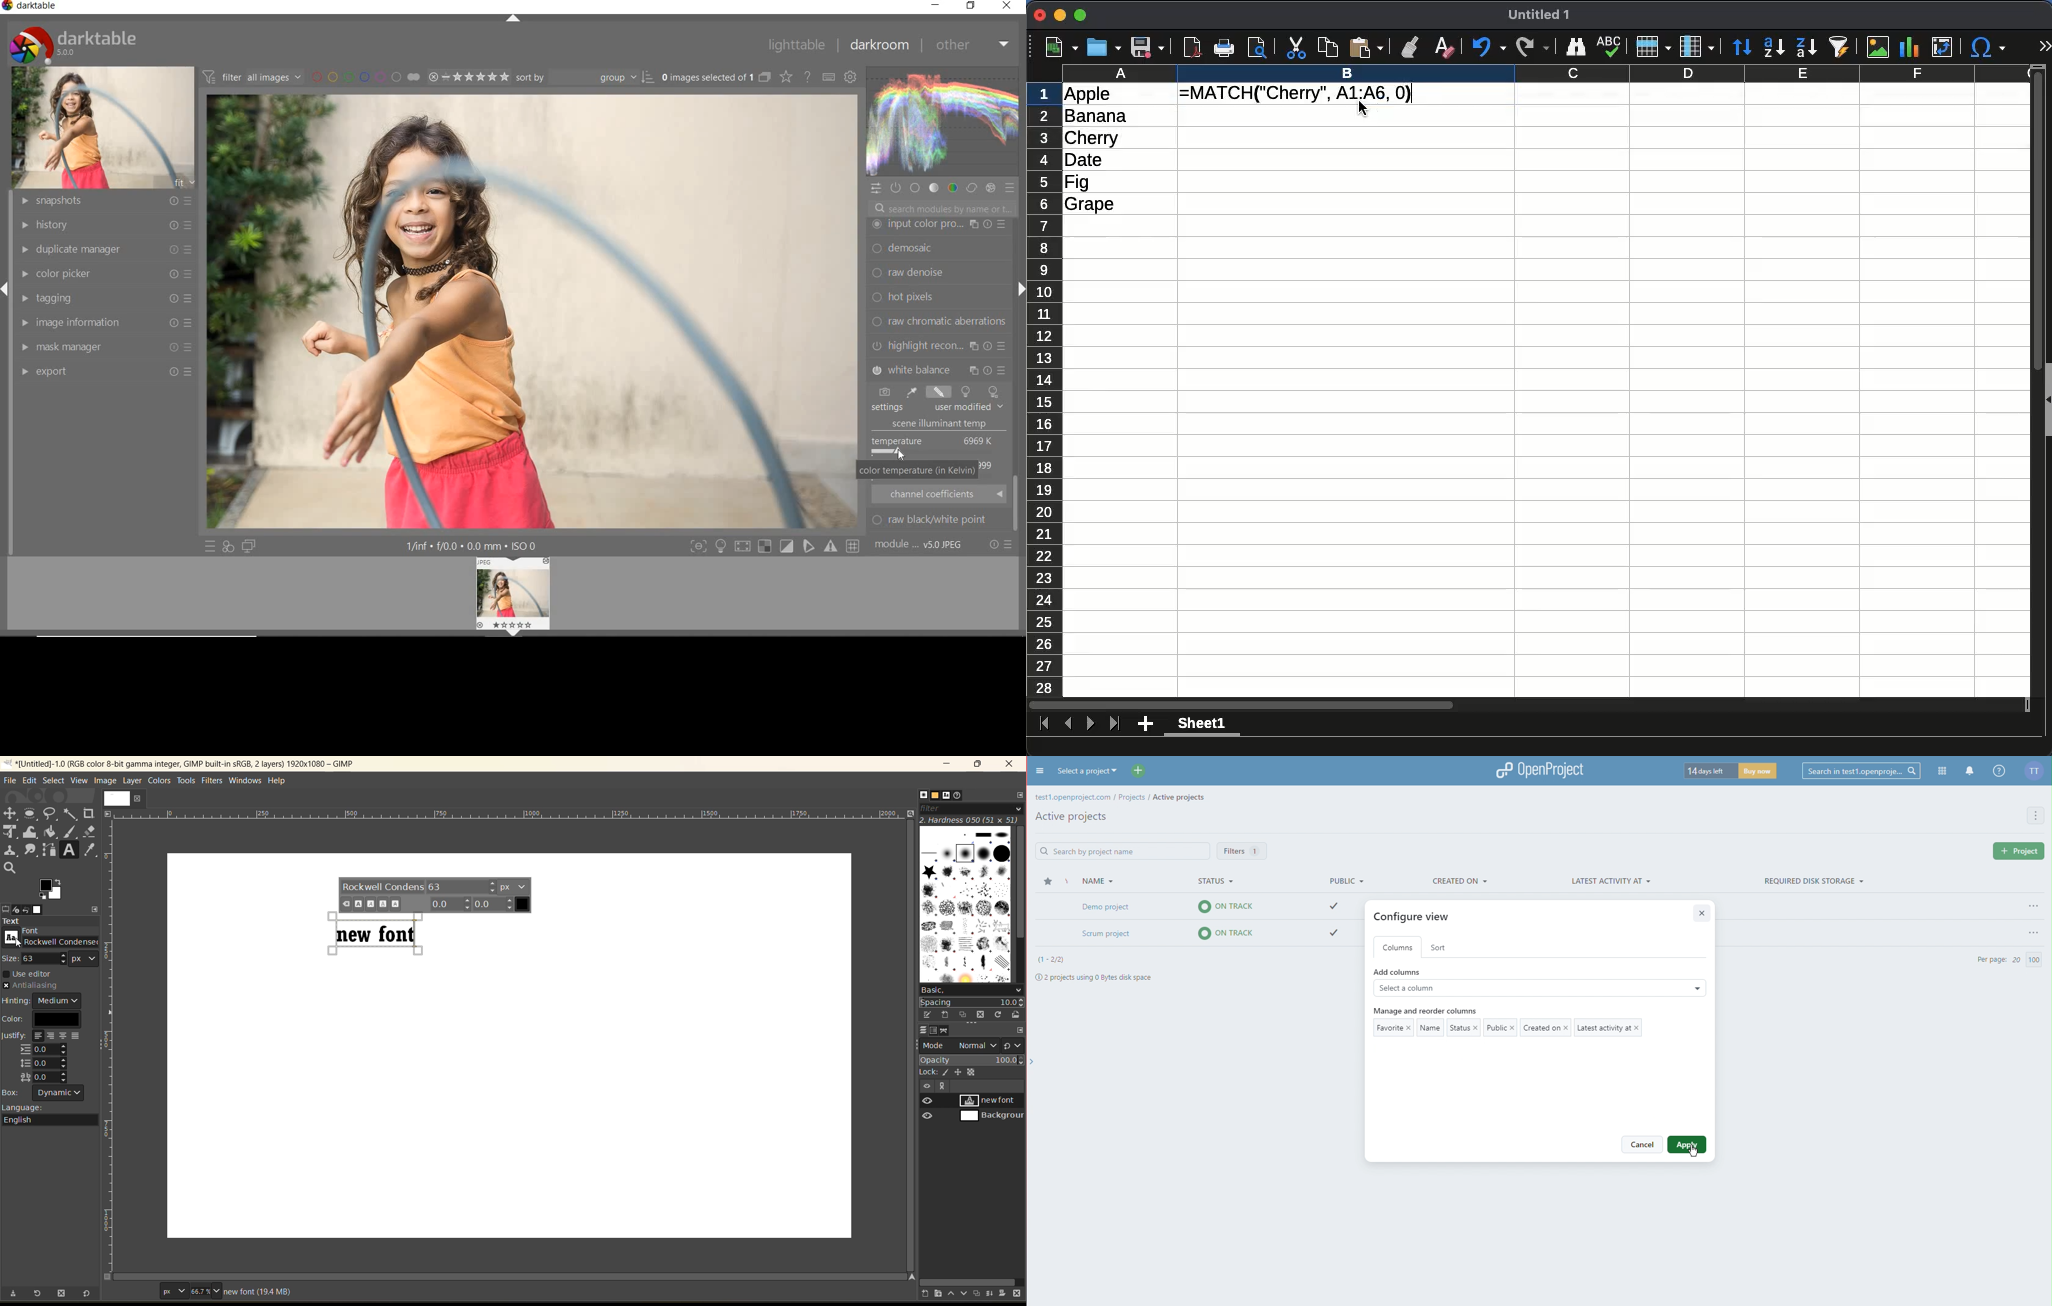  What do you see at coordinates (1011, 191) in the screenshot?
I see `preset` at bounding box center [1011, 191].